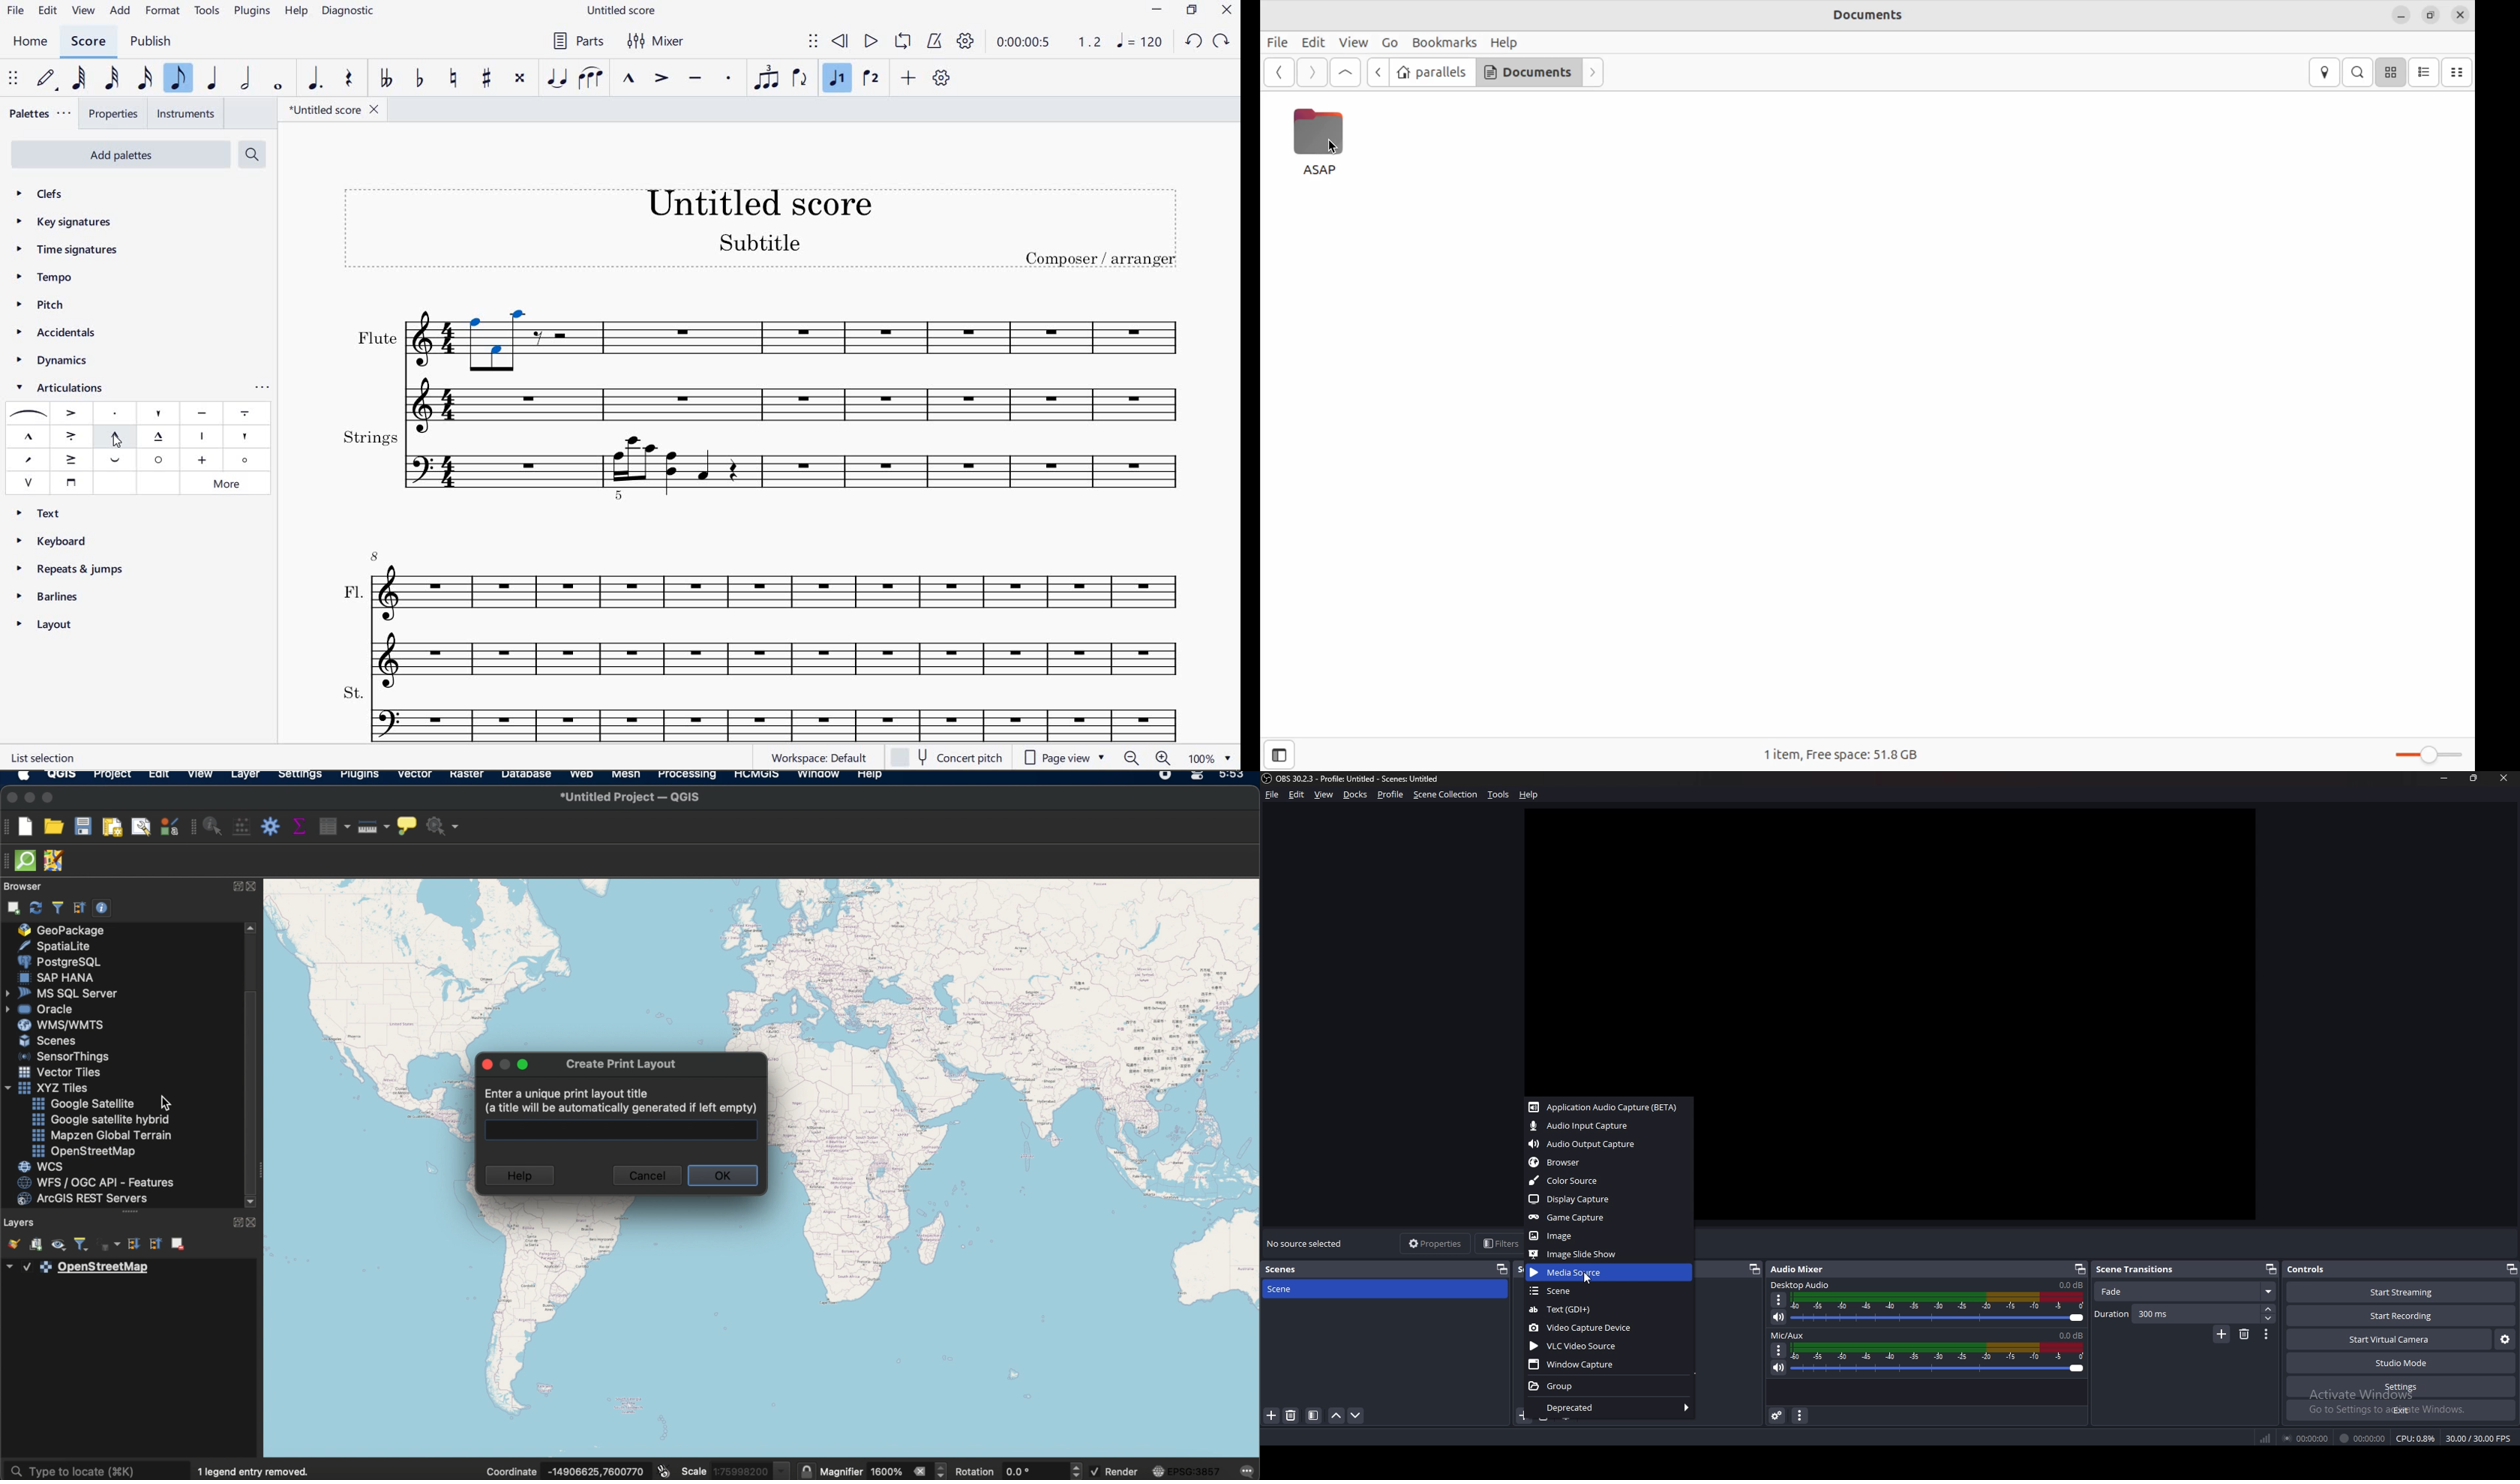 The height and width of the screenshot is (1484, 2520). Describe the element at coordinates (26, 829) in the screenshot. I see `new project` at that location.